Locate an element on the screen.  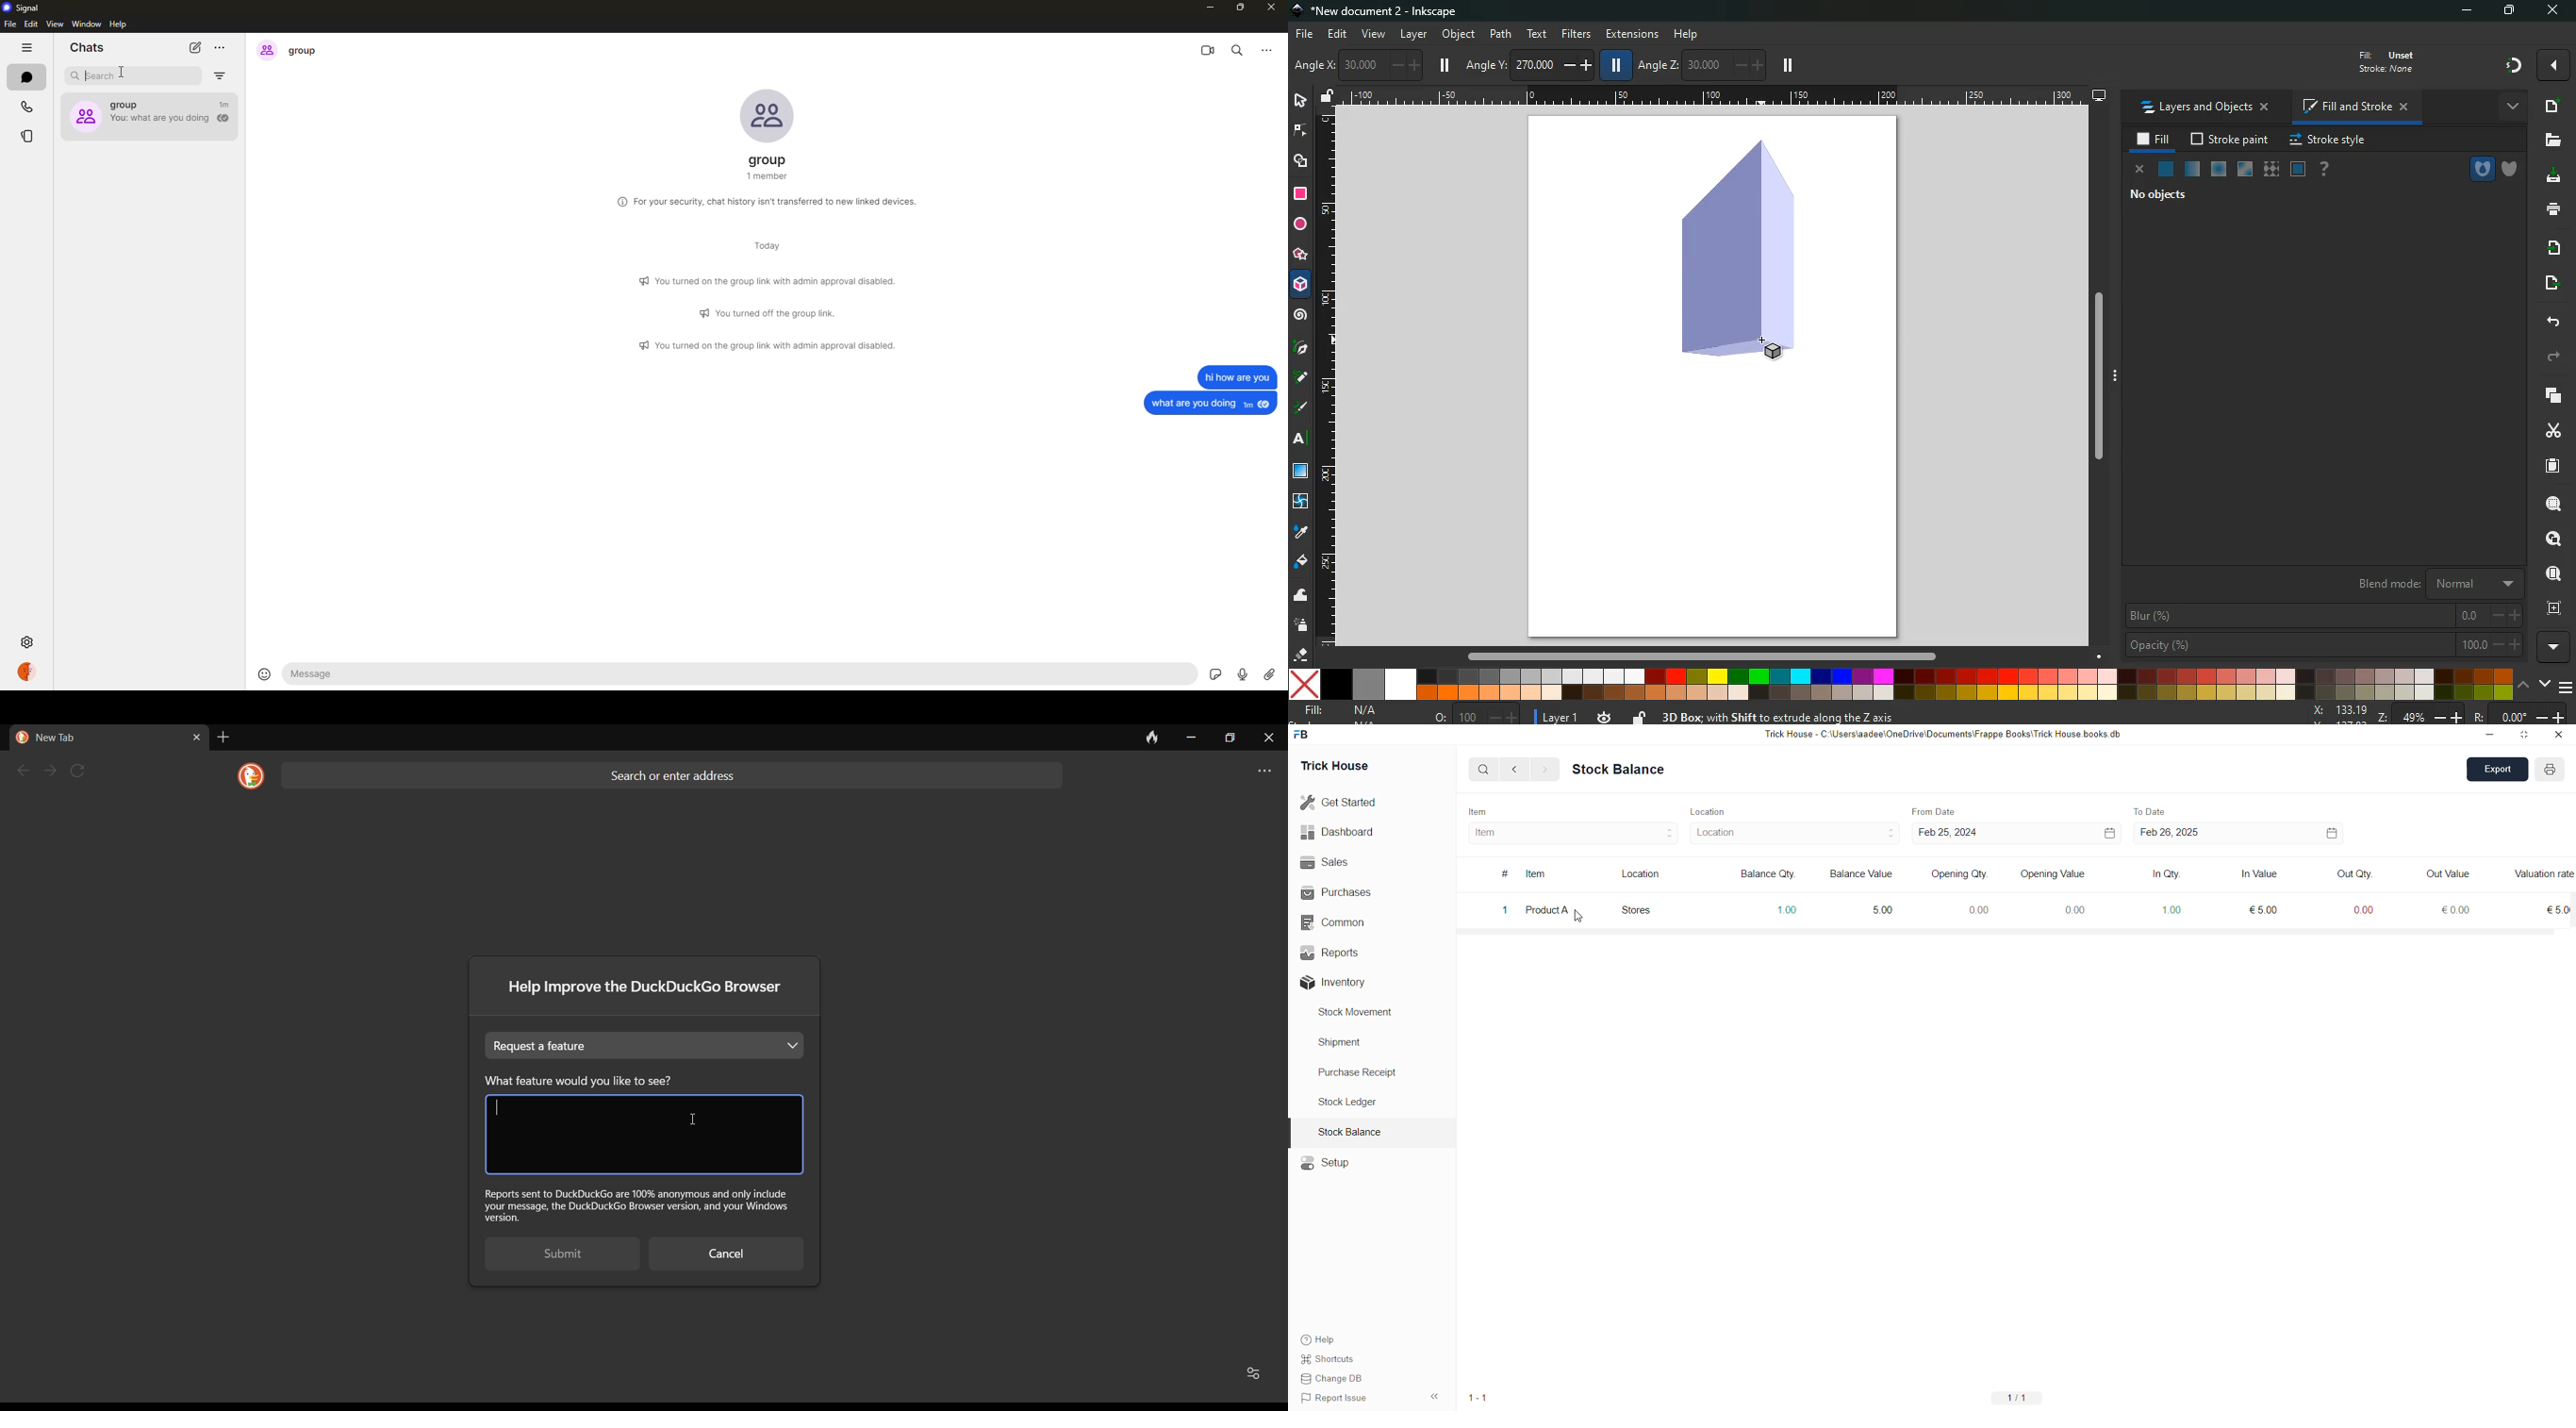
Shortcuts is located at coordinates (1334, 1361).